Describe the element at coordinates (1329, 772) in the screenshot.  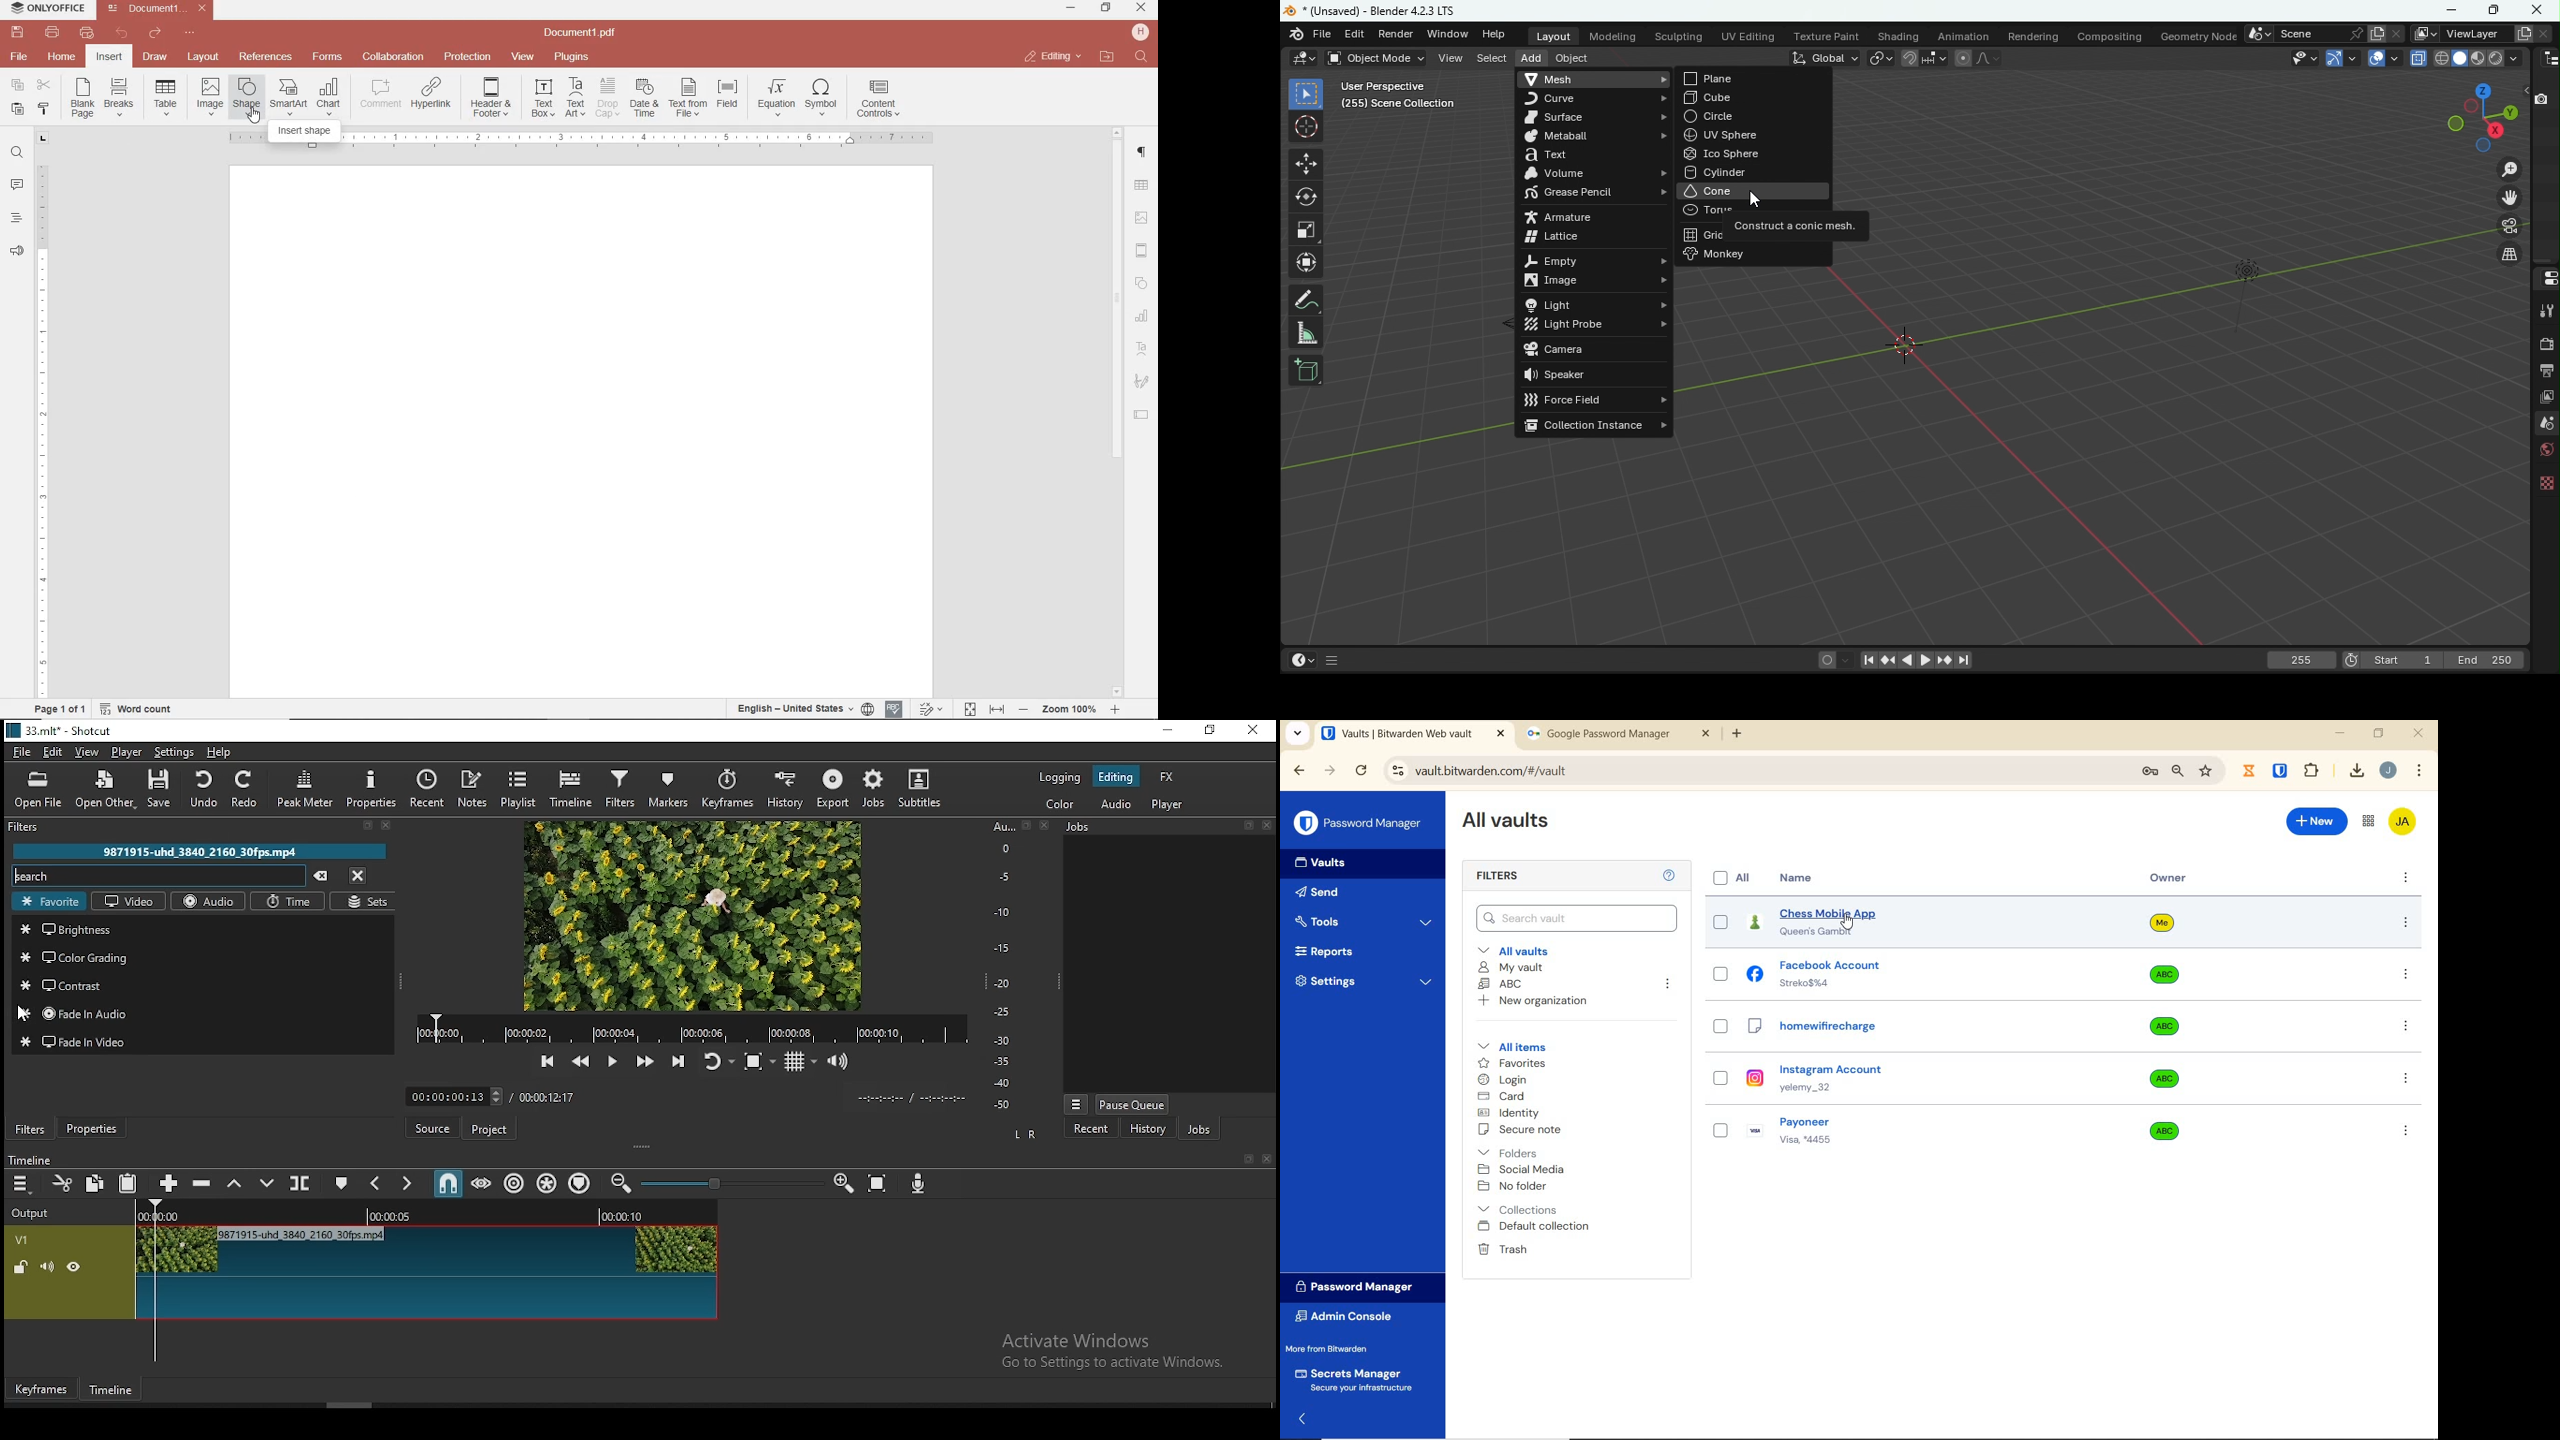
I see `forward` at that location.